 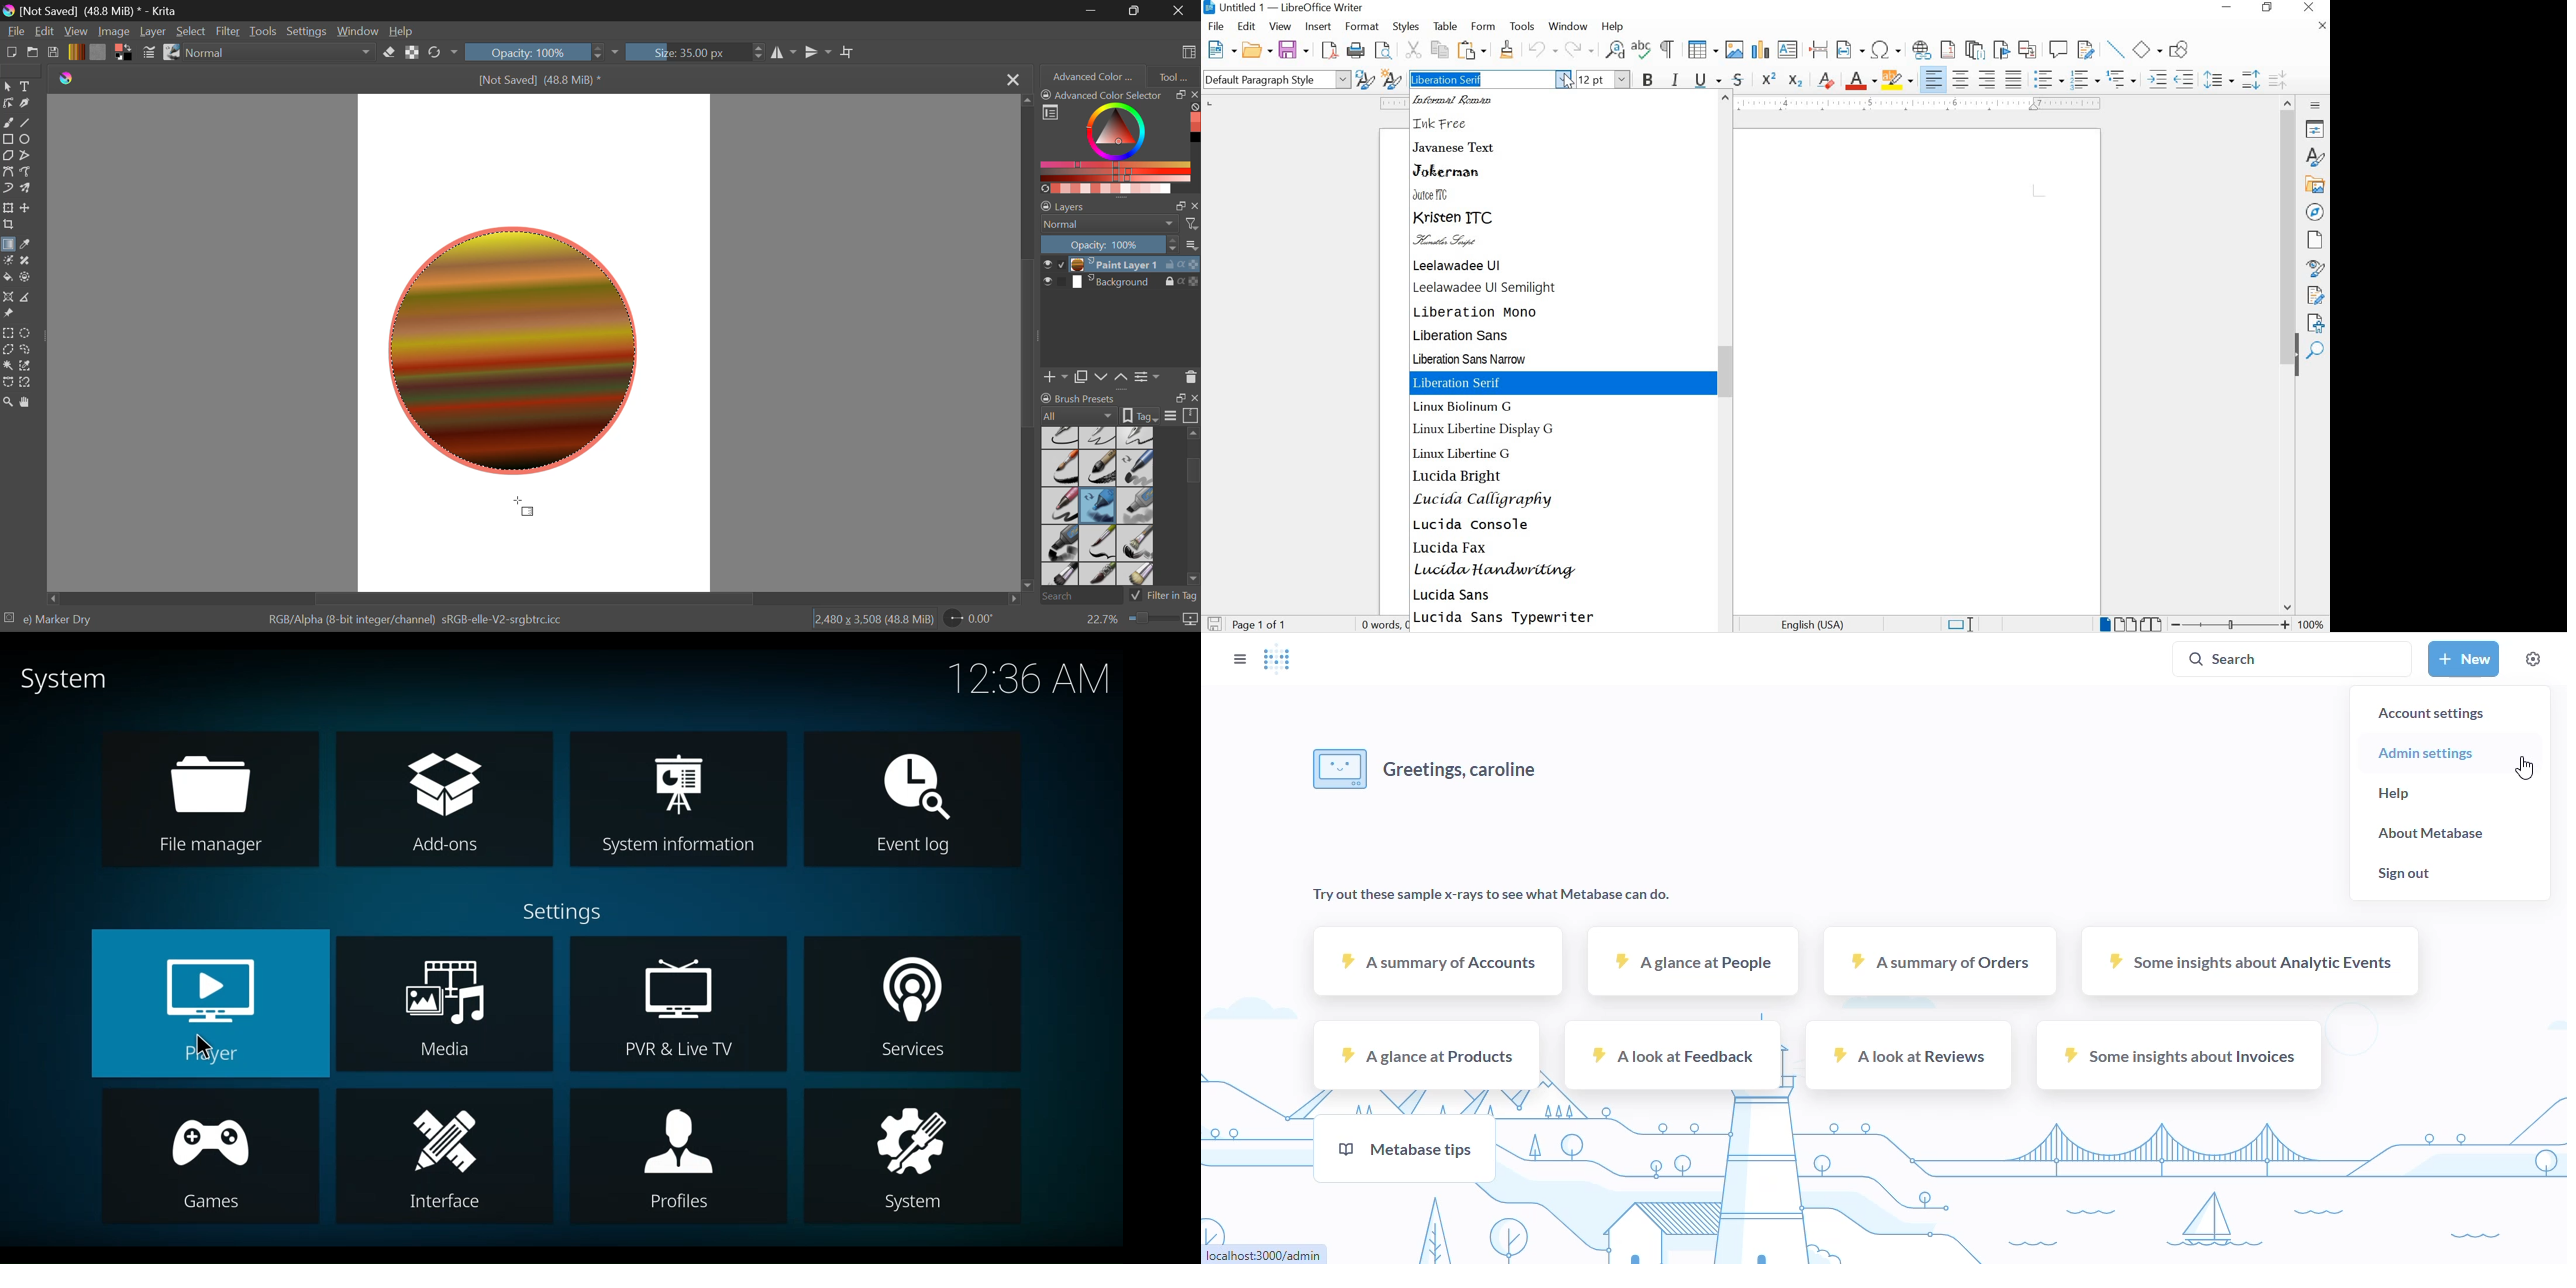 I want to click on Minimize, so click(x=1137, y=11).